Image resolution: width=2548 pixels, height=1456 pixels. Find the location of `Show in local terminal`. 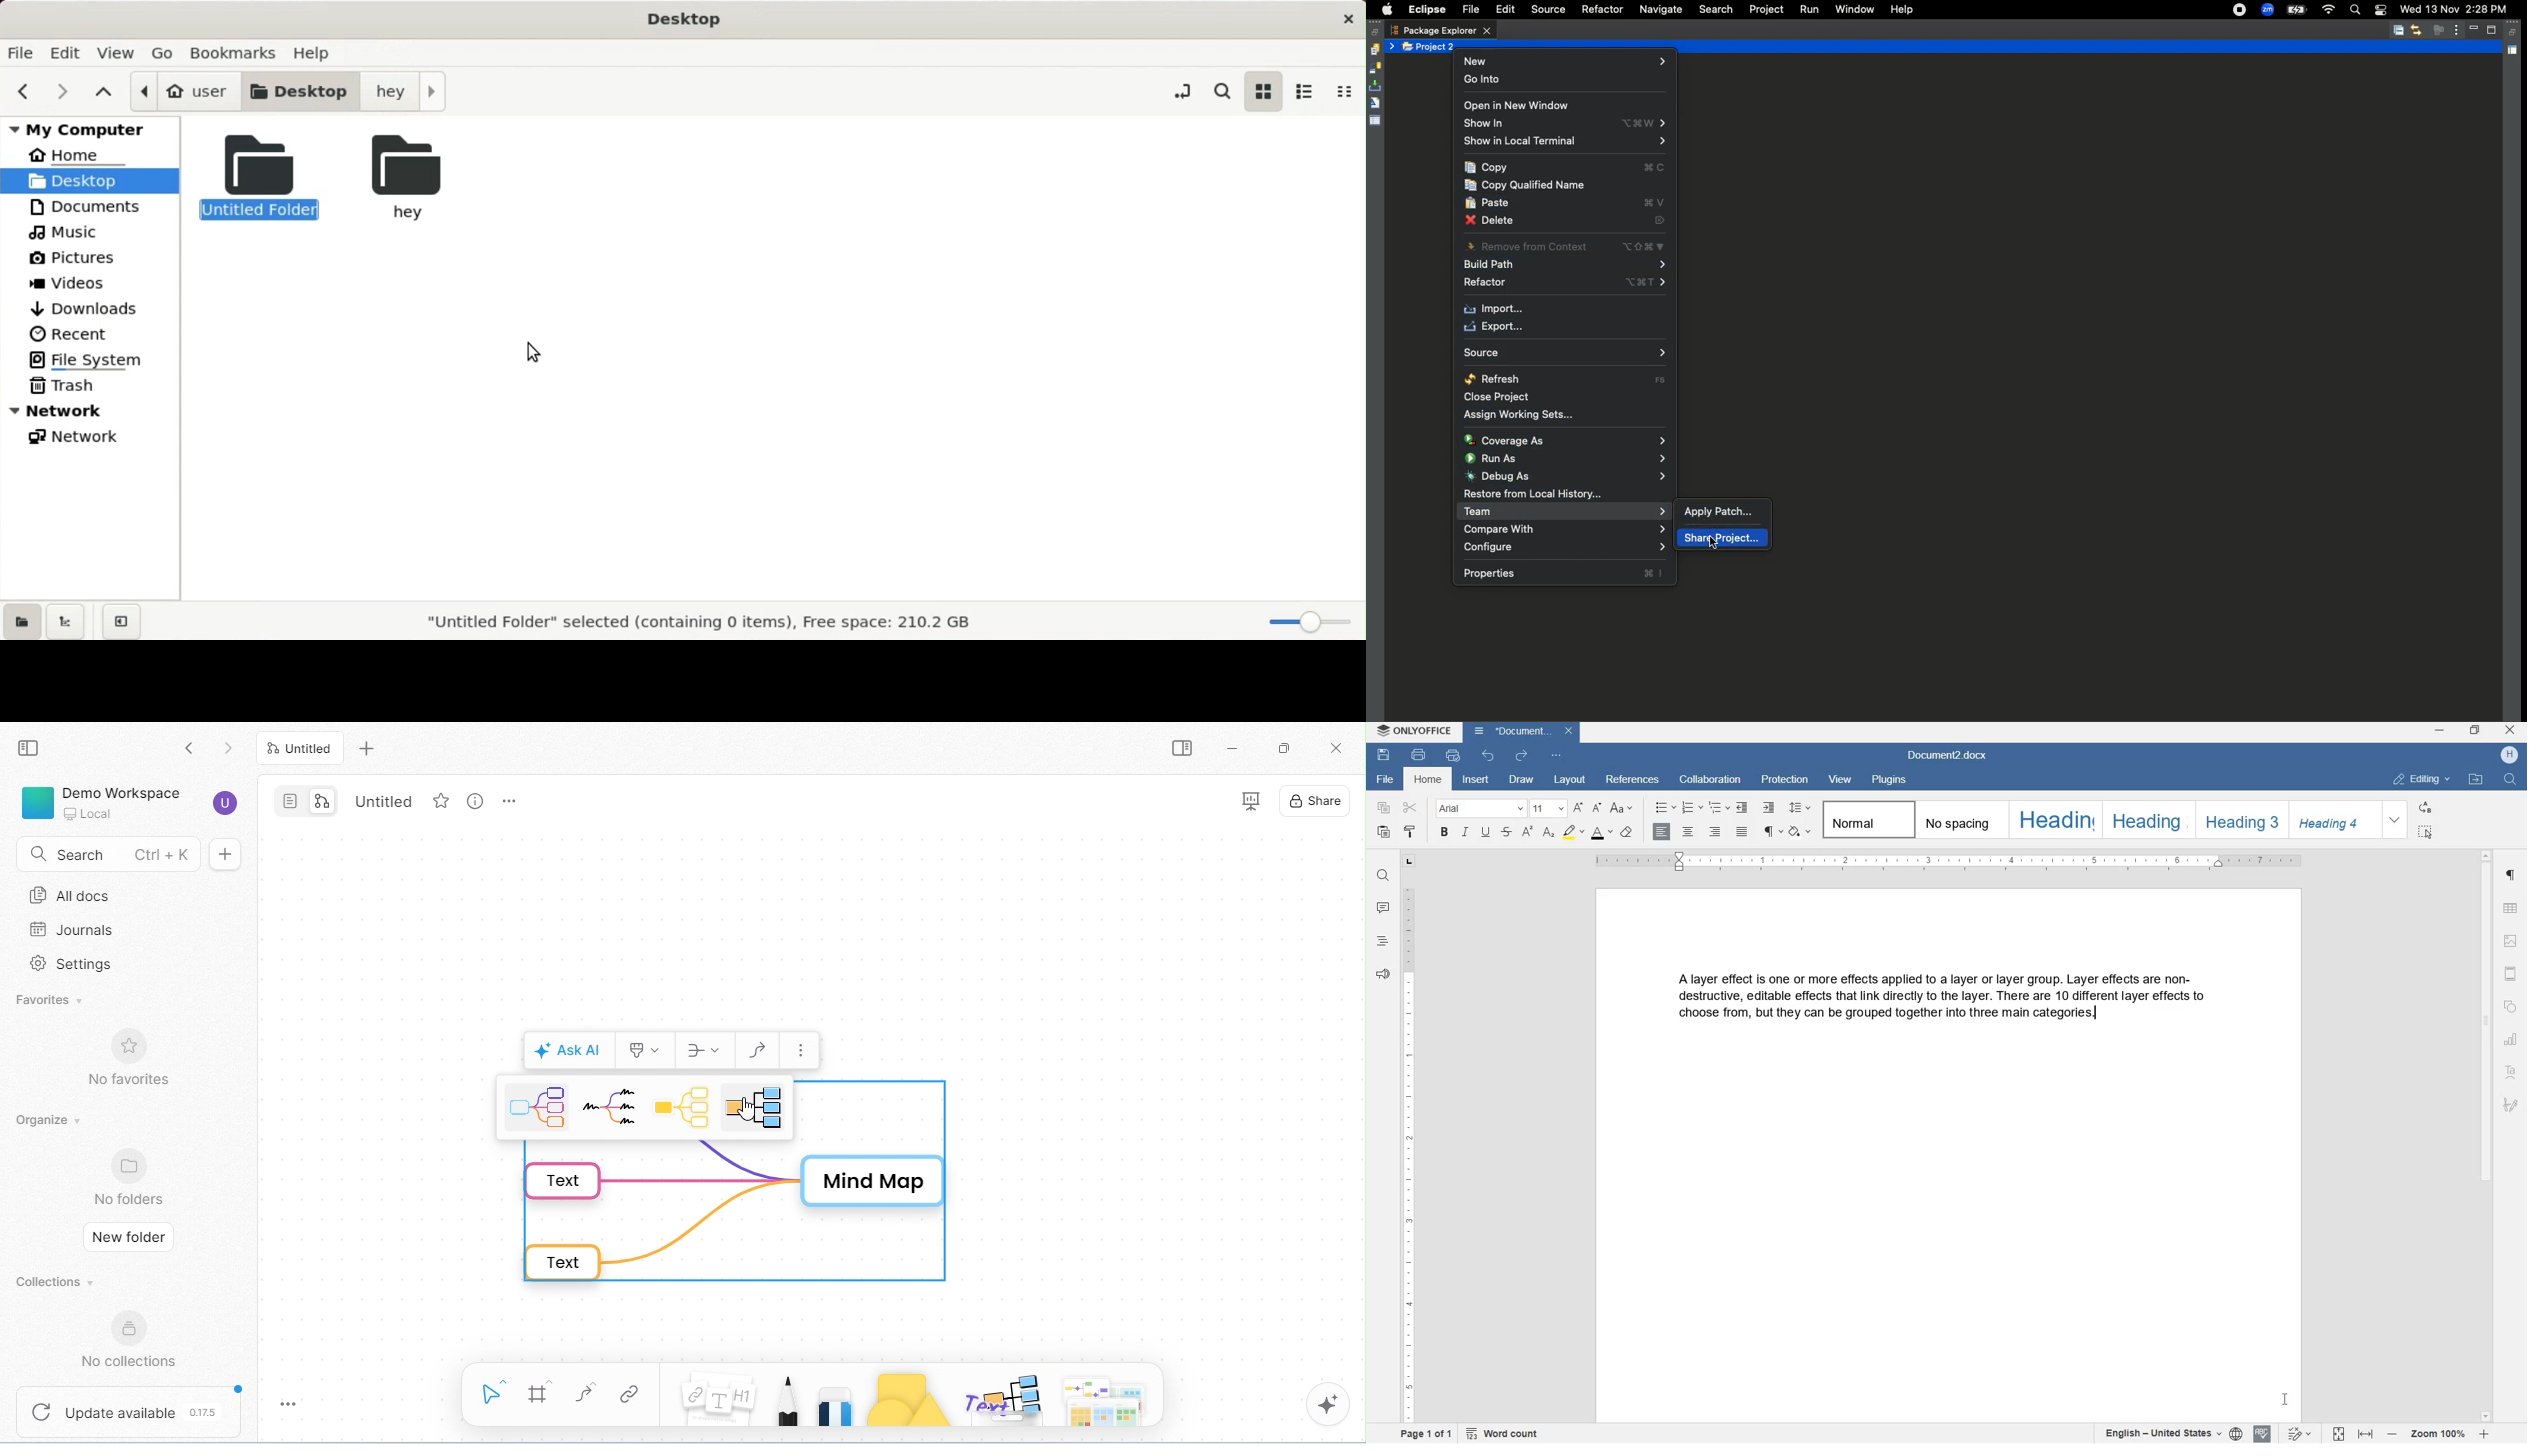

Show in local terminal is located at coordinates (1564, 142).